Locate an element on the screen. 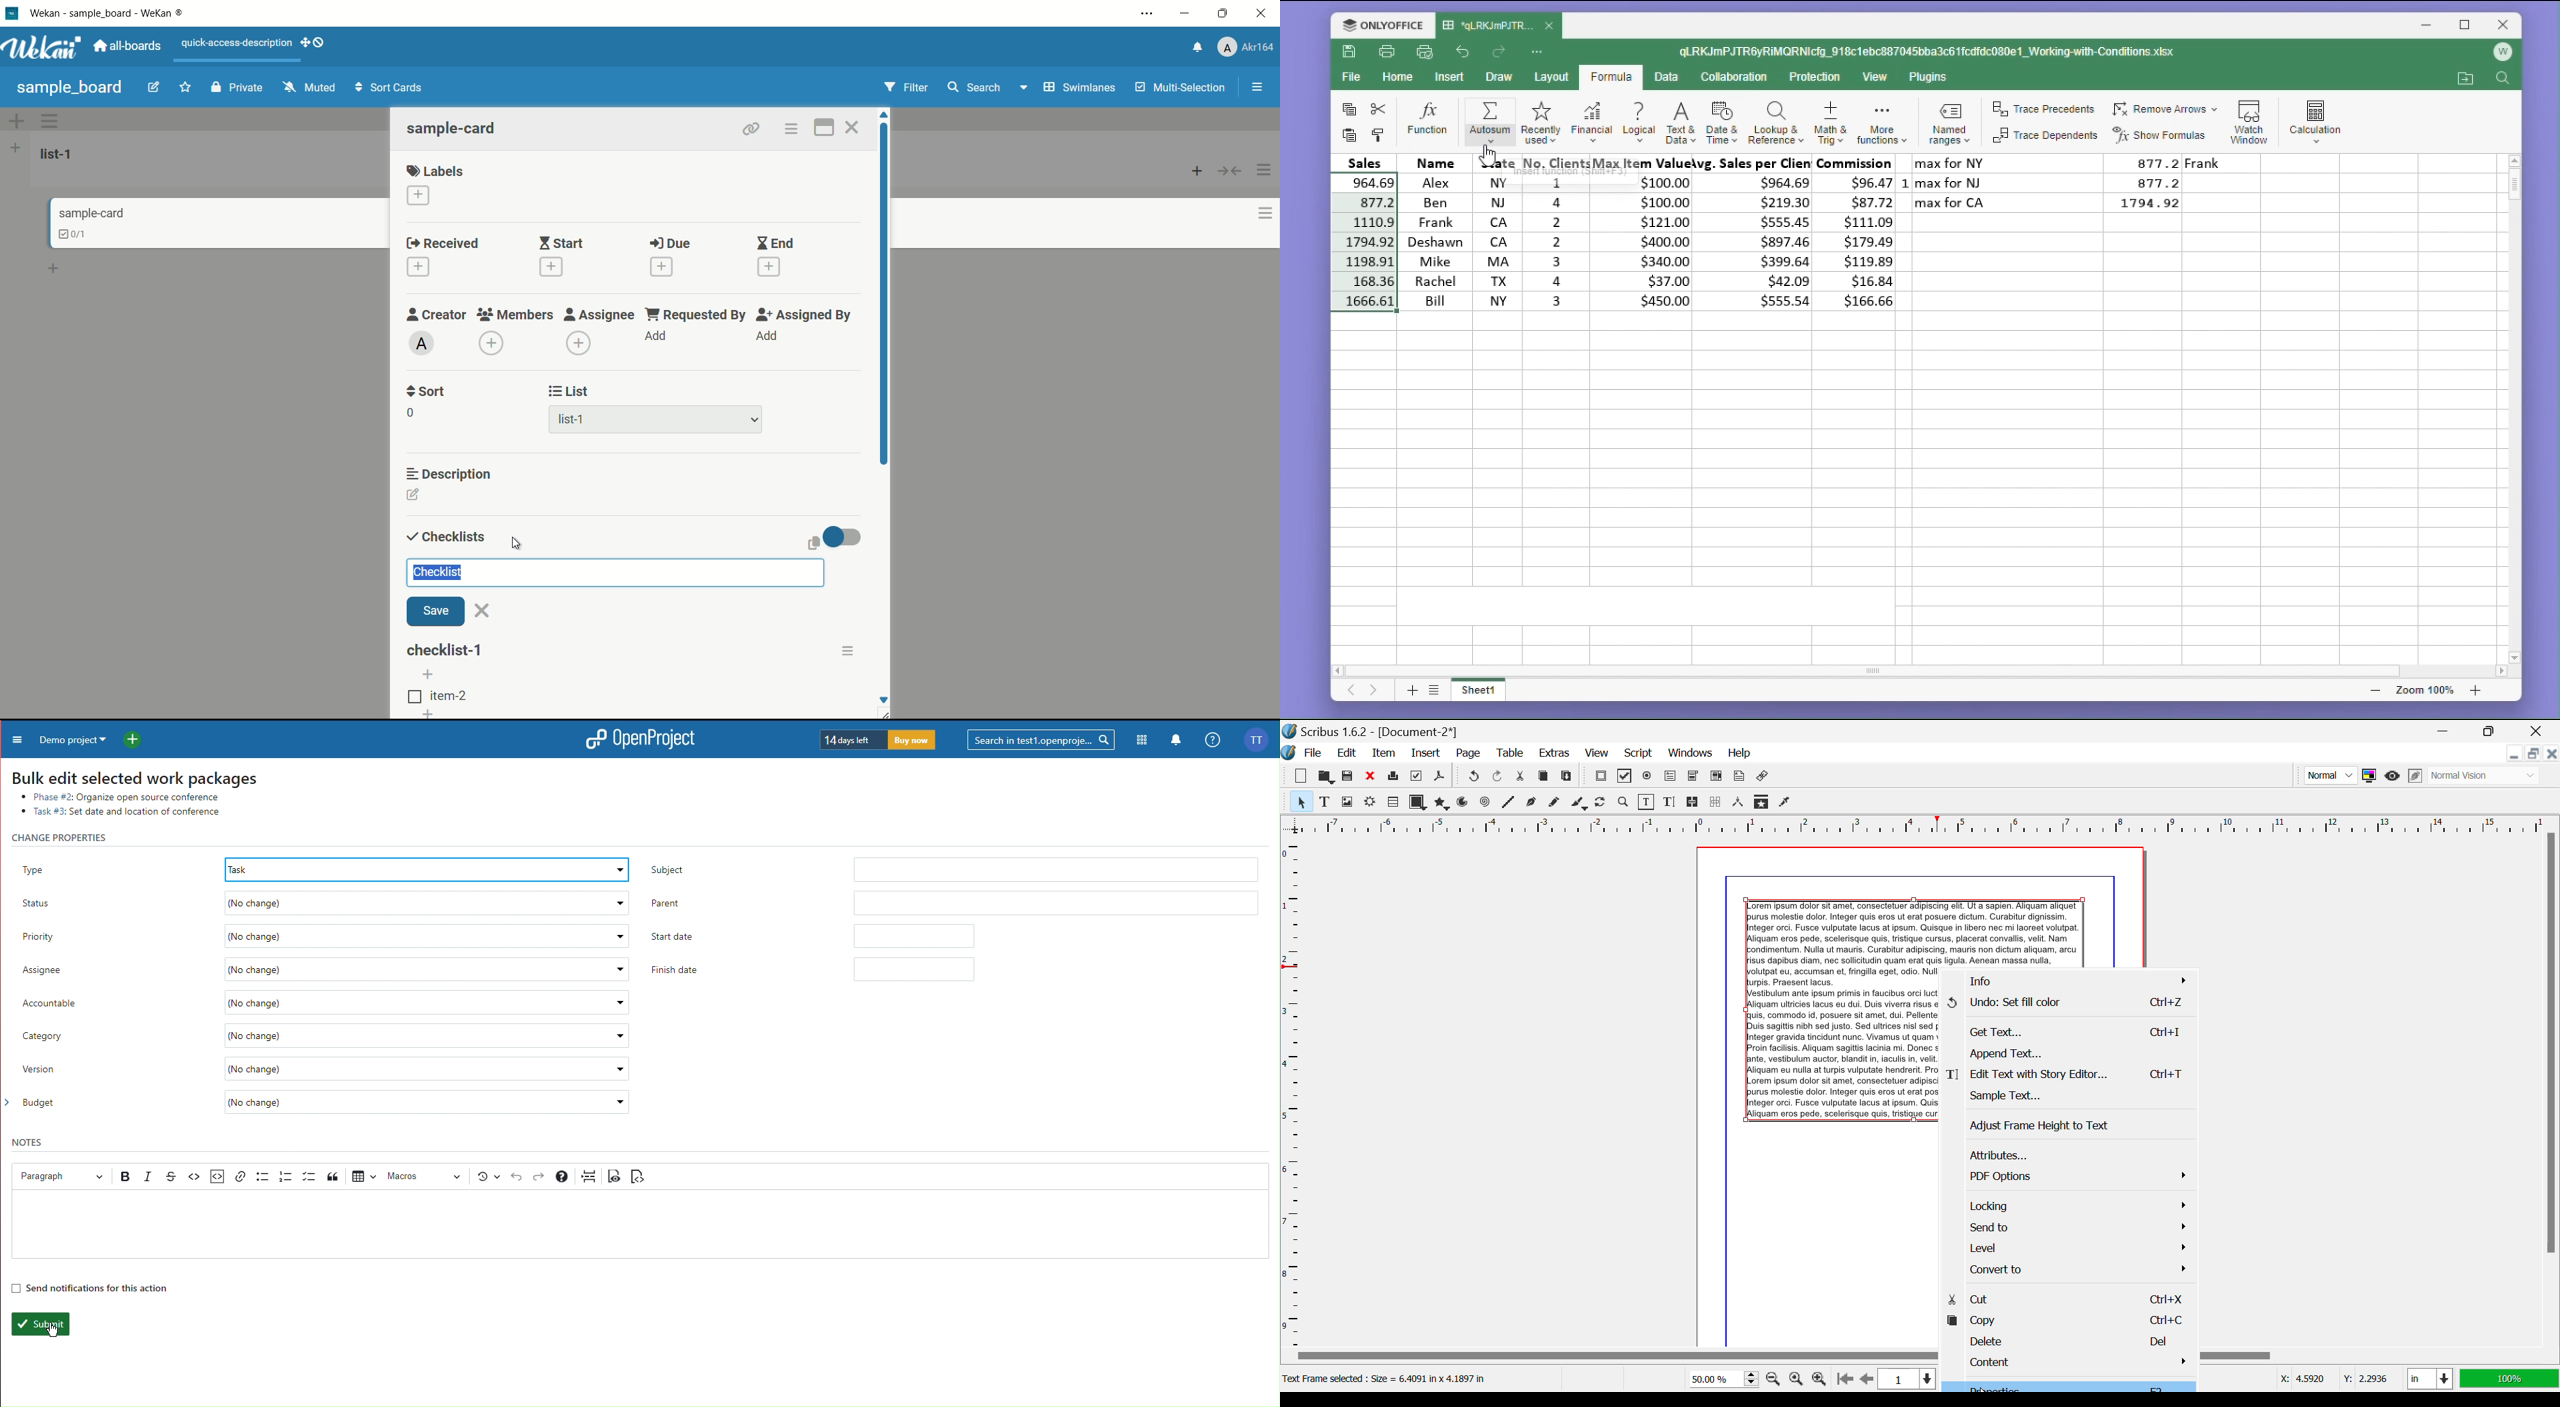 Image resolution: width=2576 pixels, height=1428 pixels. checklist is located at coordinates (443, 537).